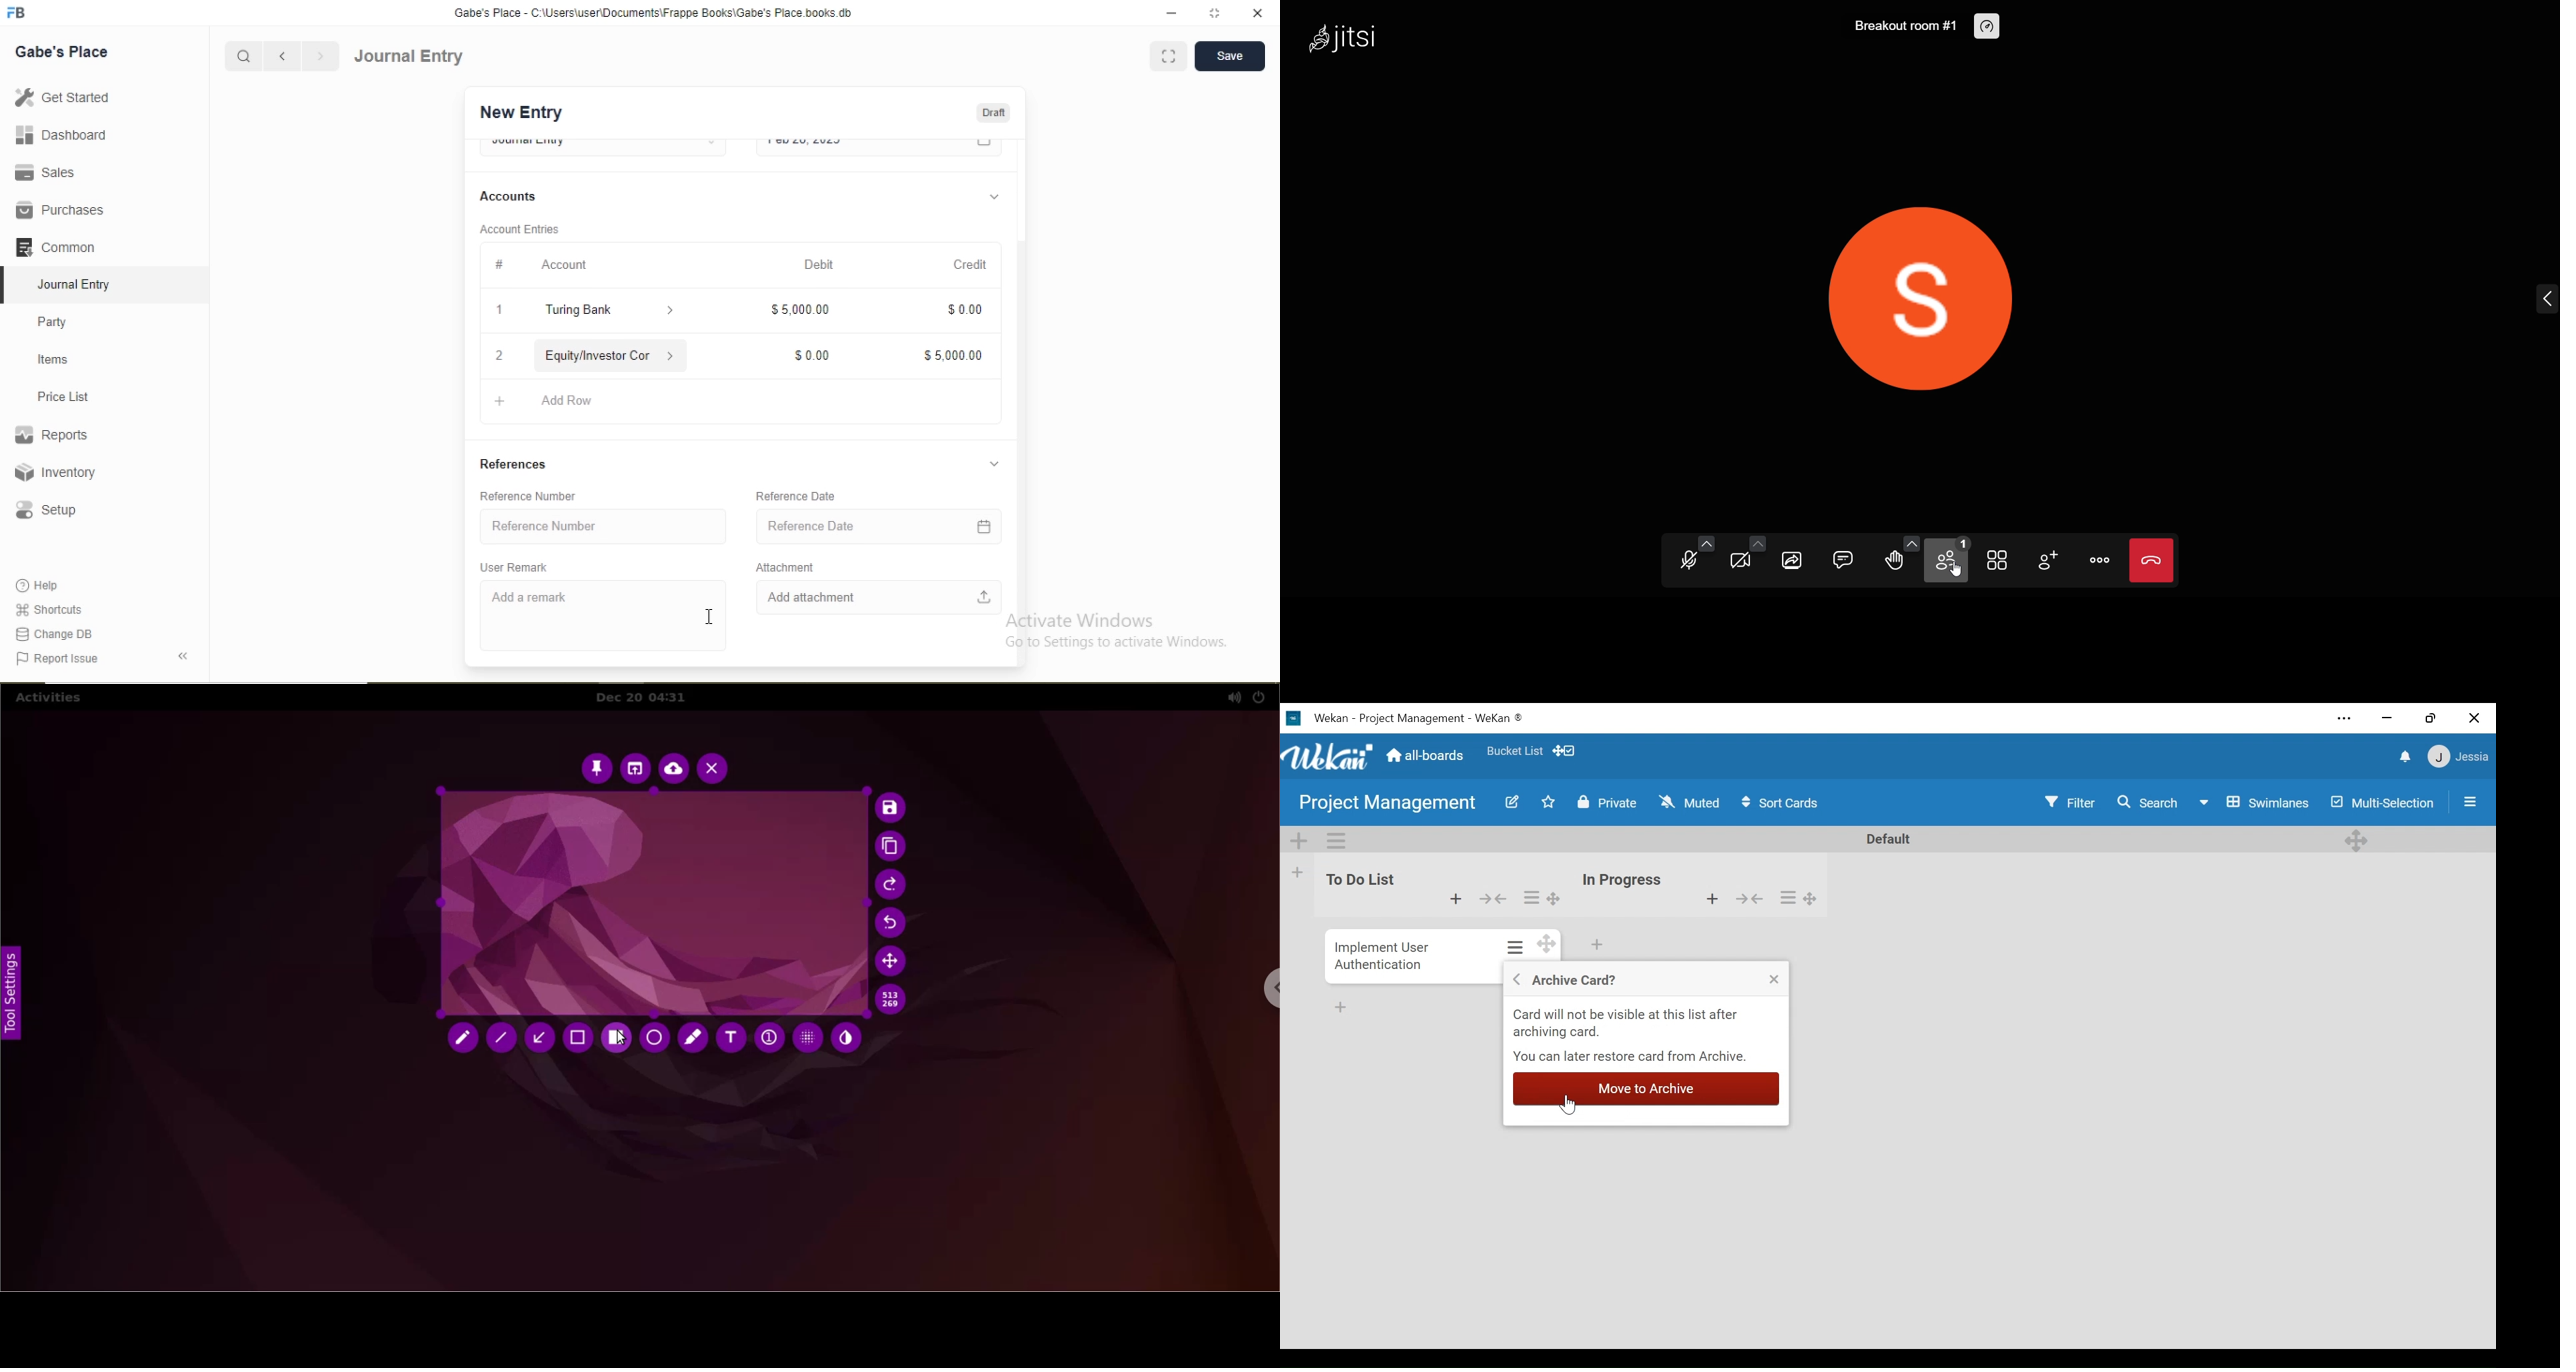 This screenshot has width=2576, height=1372. I want to click on Account, so click(566, 264).